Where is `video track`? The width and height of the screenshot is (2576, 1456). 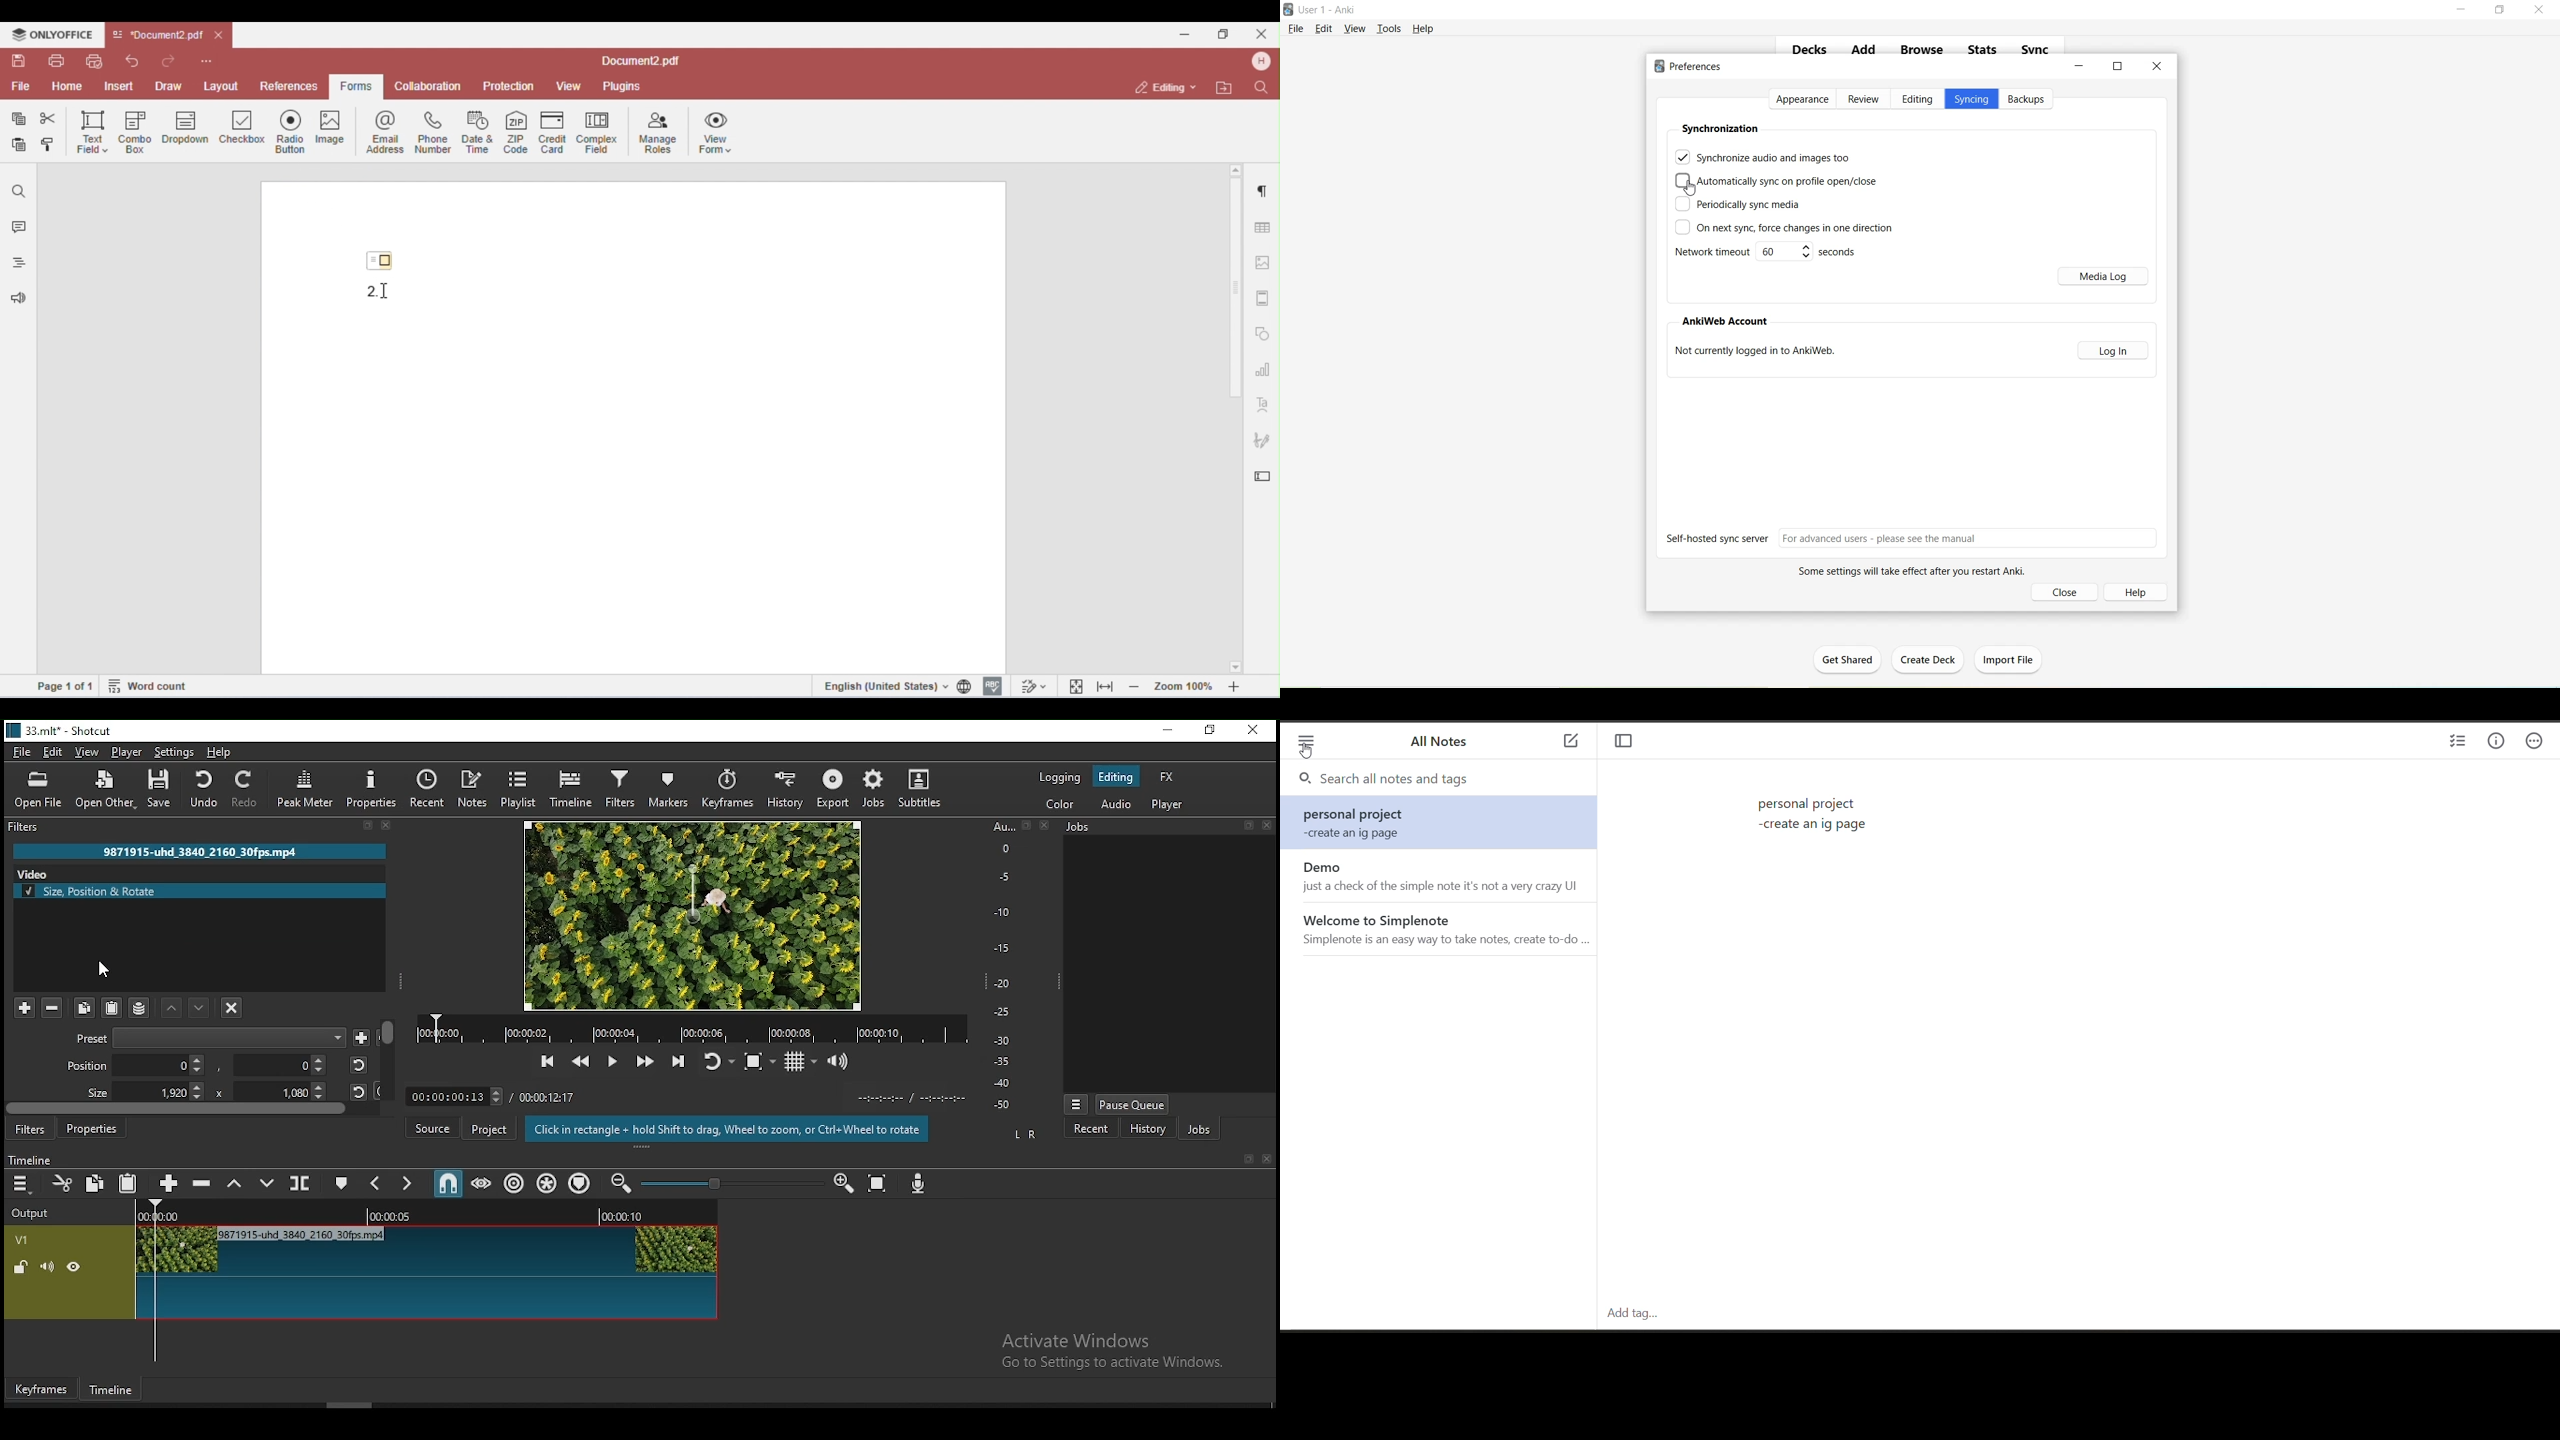 video track is located at coordinates (367, 1273).